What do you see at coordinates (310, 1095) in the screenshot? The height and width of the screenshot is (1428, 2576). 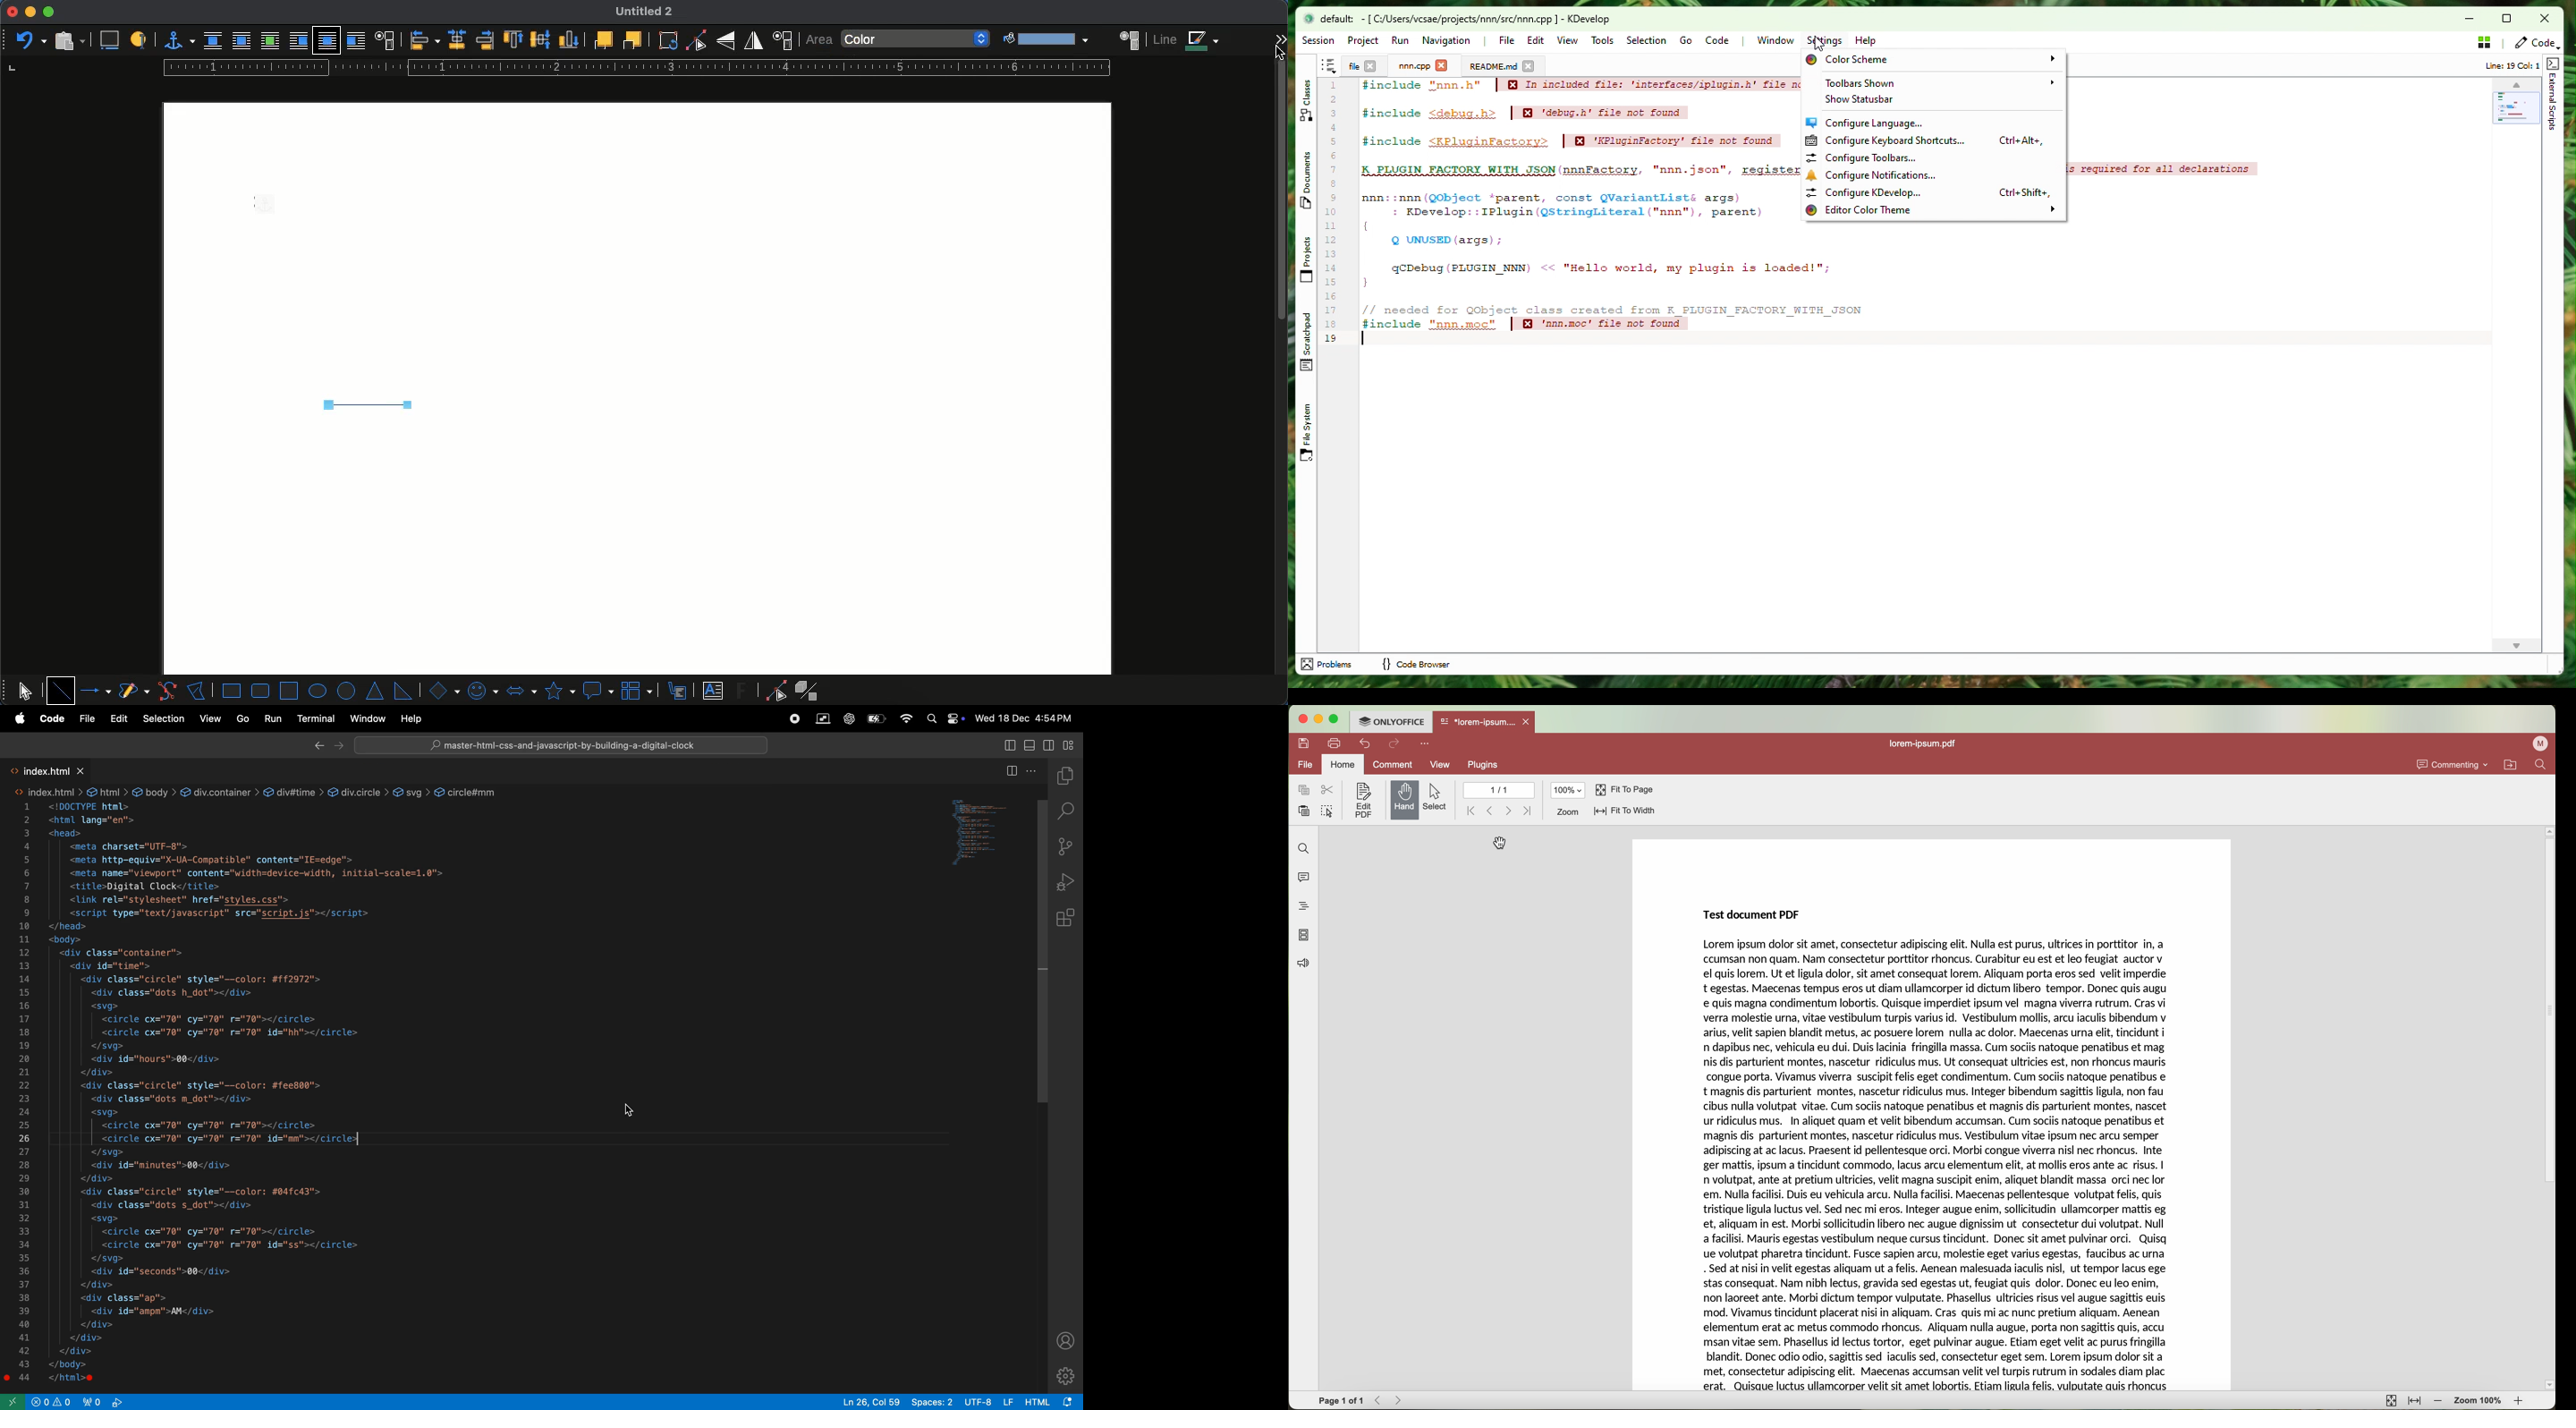 I see `<!DOCTYPE html><html lang="en"><head><meta charset="UTF-8"><meta http-equiv="X-UA-Compatible" content="IE=edge'><meta name="viewport" content="width=device-width, initial-scale=1.0"><title>Digital Clock</title><link rel="stylesheet" href="styles.css"><script type="text/javascript" src="script.js"></script></head><body><div class="container"><div id="time"><div class="circle" style="--color: #ff2972"><div class="dots h_dot"></div><svg><circle cx="70" cy="70" r="70"></circle><circle cx="70" cy="70" r="70" id="hh"></circle></svg><div id="hours">00</div></div><div class="circle" style="--color: #fee800"><div class="dots m_dot"></div><svg><circle cx="70" cy="70" r="70"></circle><circle cx="70" cy="70" r="70" id="mm"></circle></svg><div id="minutes">00</div></div><div class="circle" style="--color: #04fc43"><div class="dots s_dot"></div><svg><circle cx="70" cy="70" r="70"></circle><circle cx="70" cy="70" r="70" id="ss"></circle></svg><div id="seconds">00</div></div><div class="ap"><div id="ampm">AM</div></div></div></div></body></html>` at bounding box center [310, 1095].